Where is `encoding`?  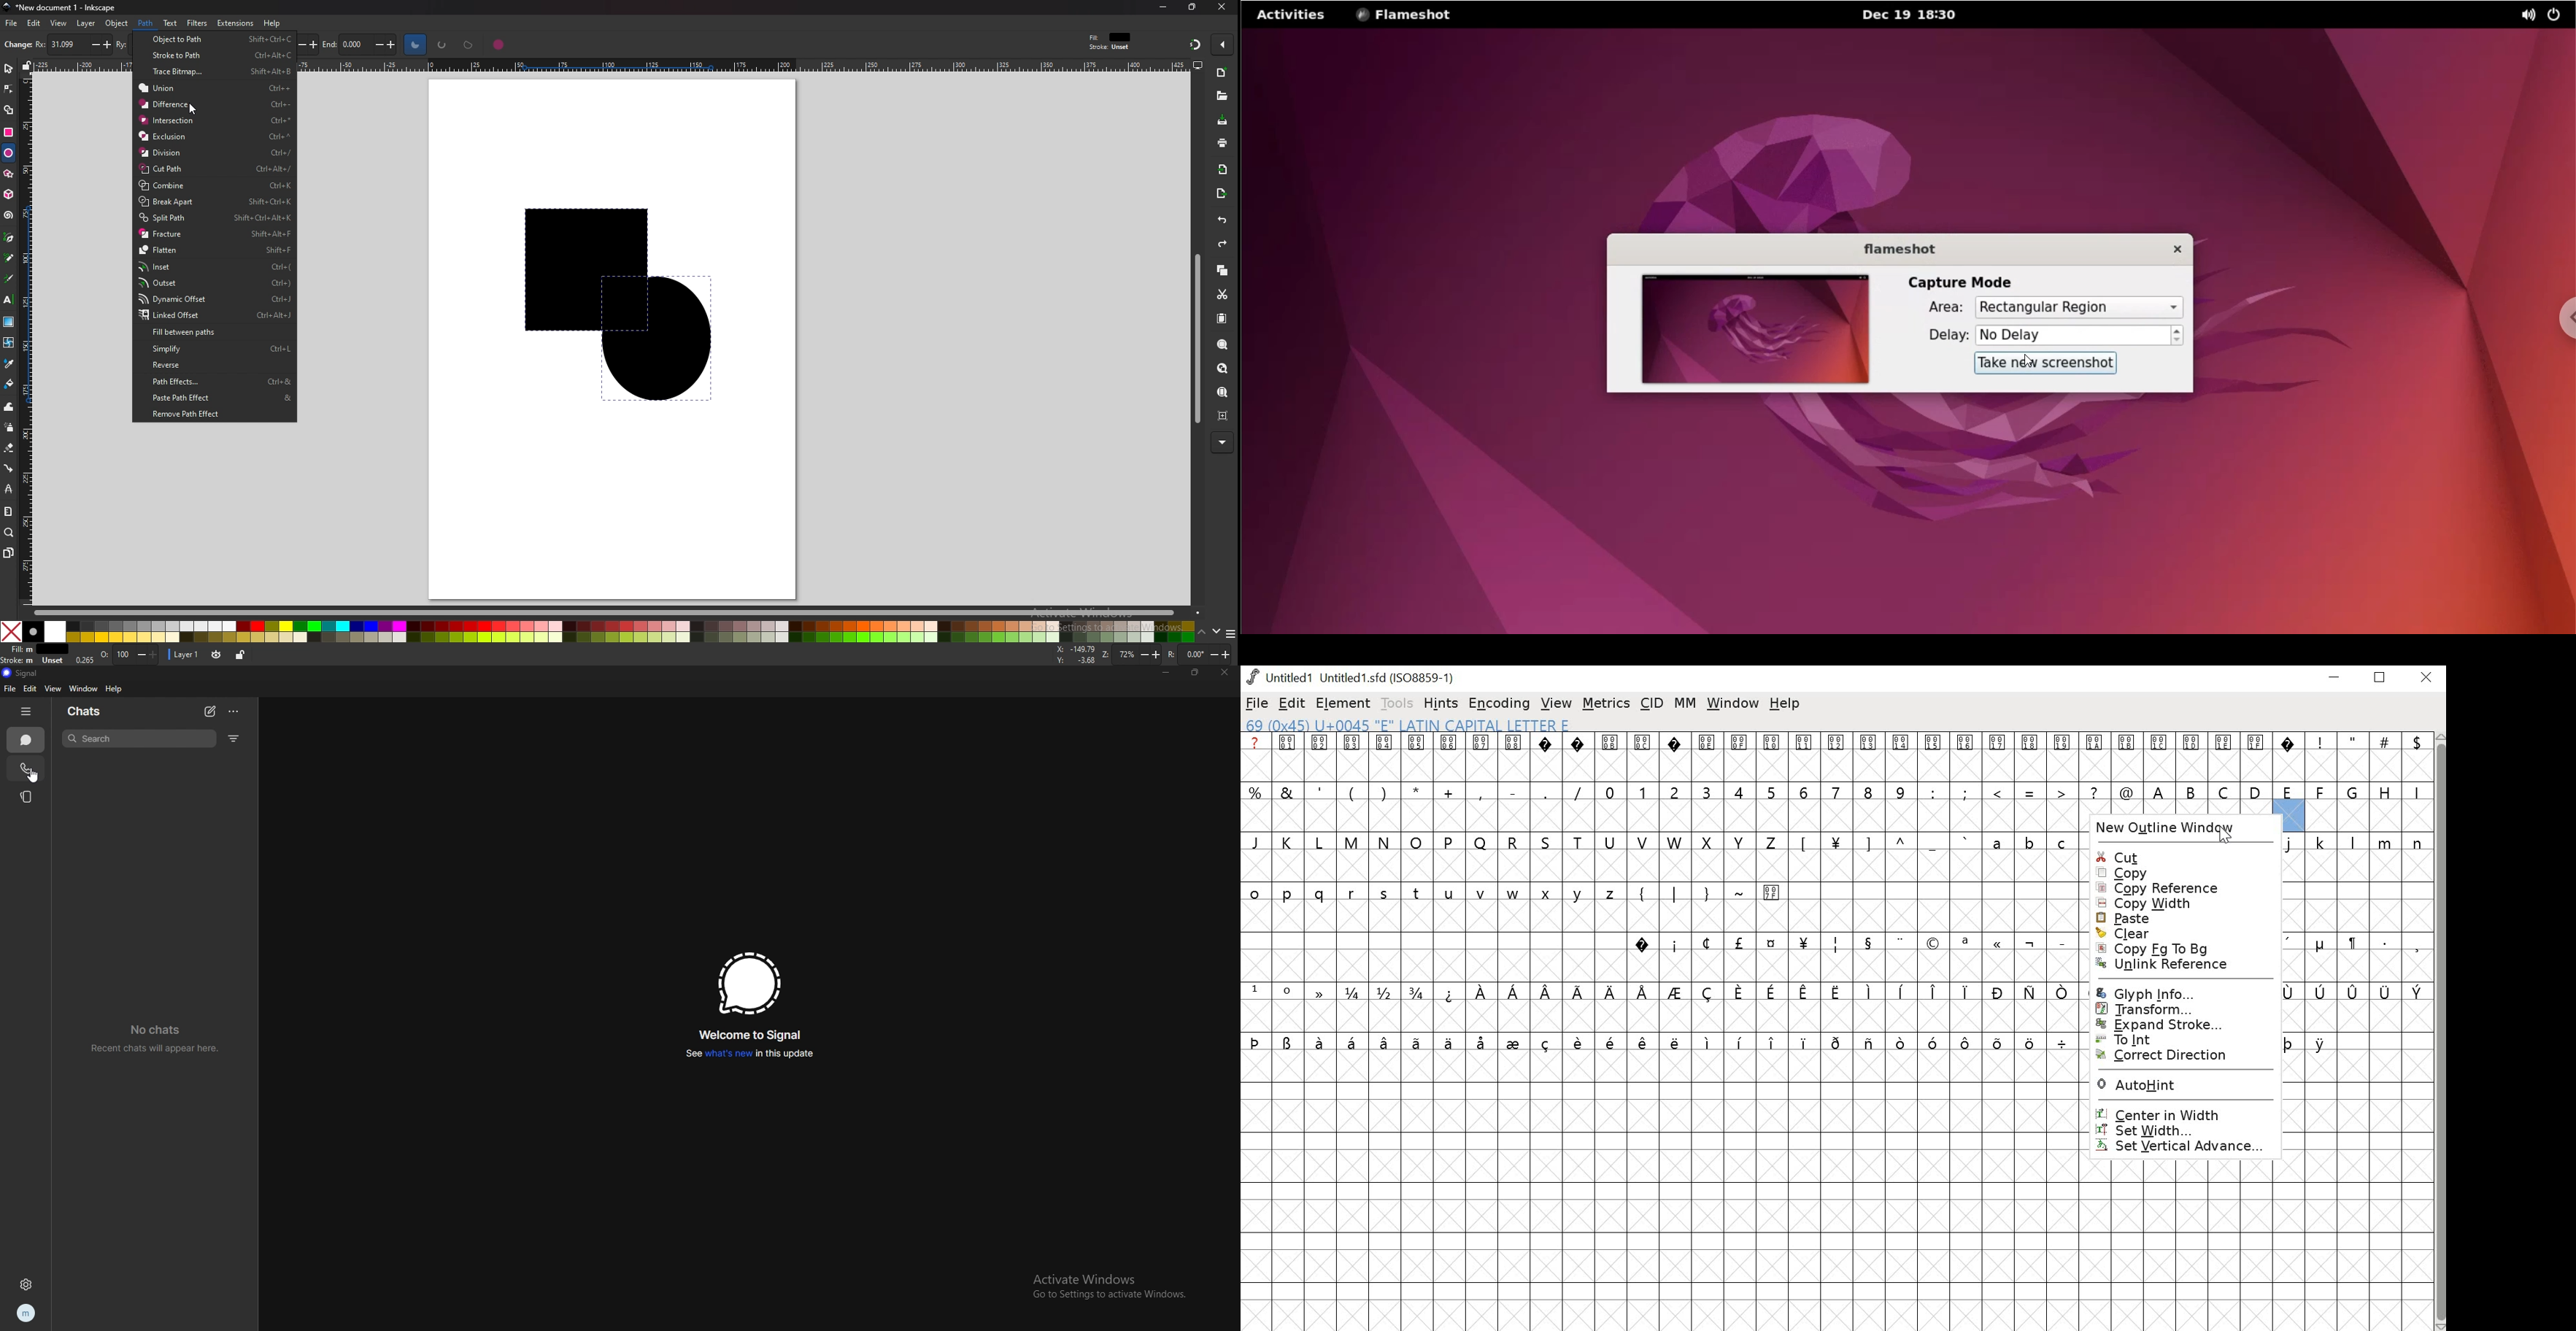
encoding is located at coordinates (1500, 704).